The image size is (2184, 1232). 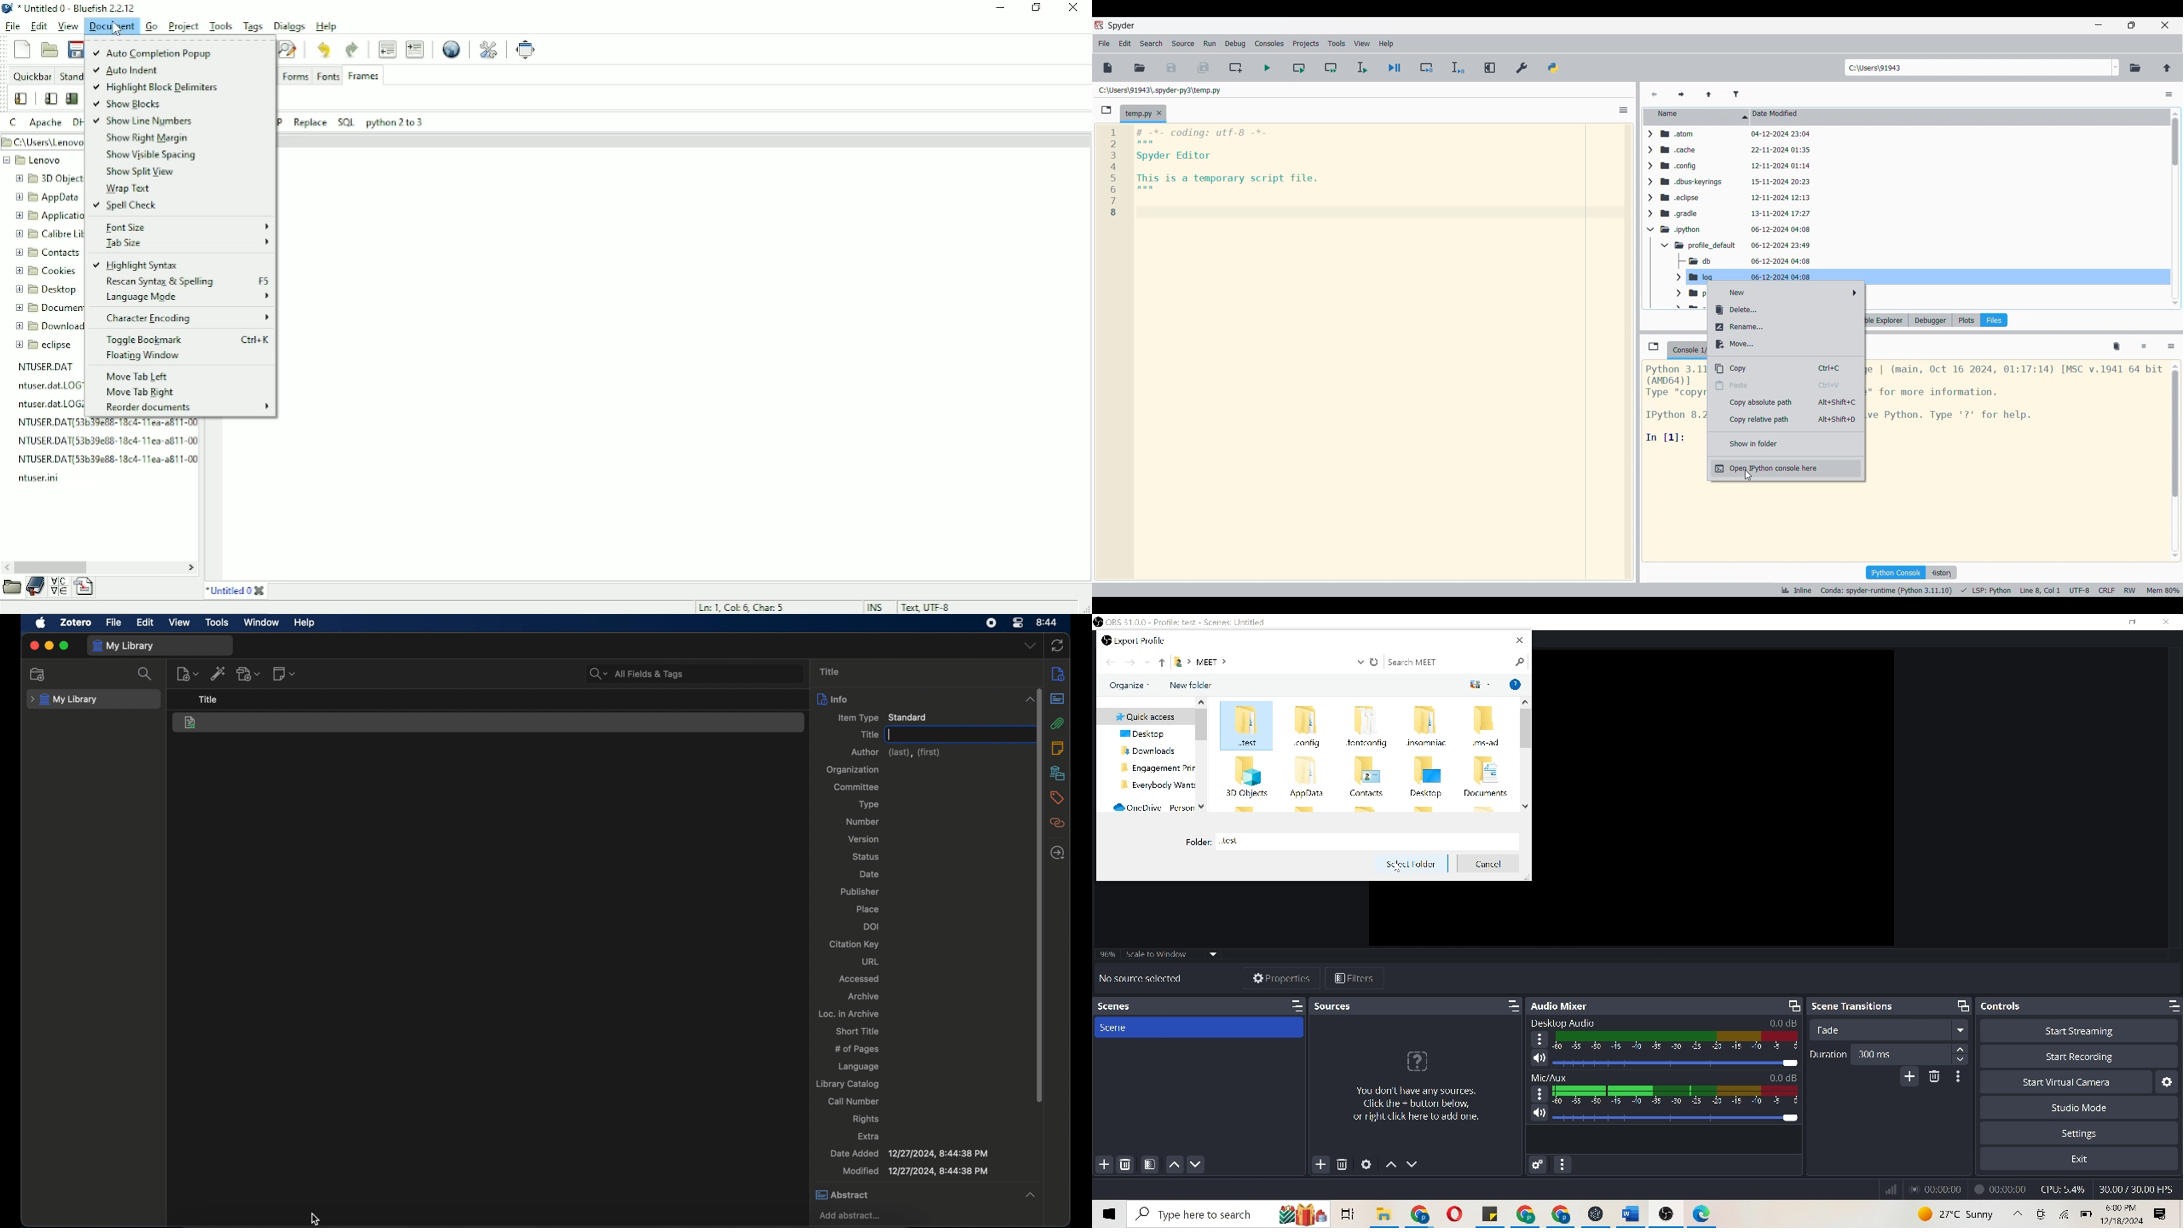 What do you see at coordinates (1108, 68) in the screenshot?
I see `New file` at bounding box center [1108, 68].